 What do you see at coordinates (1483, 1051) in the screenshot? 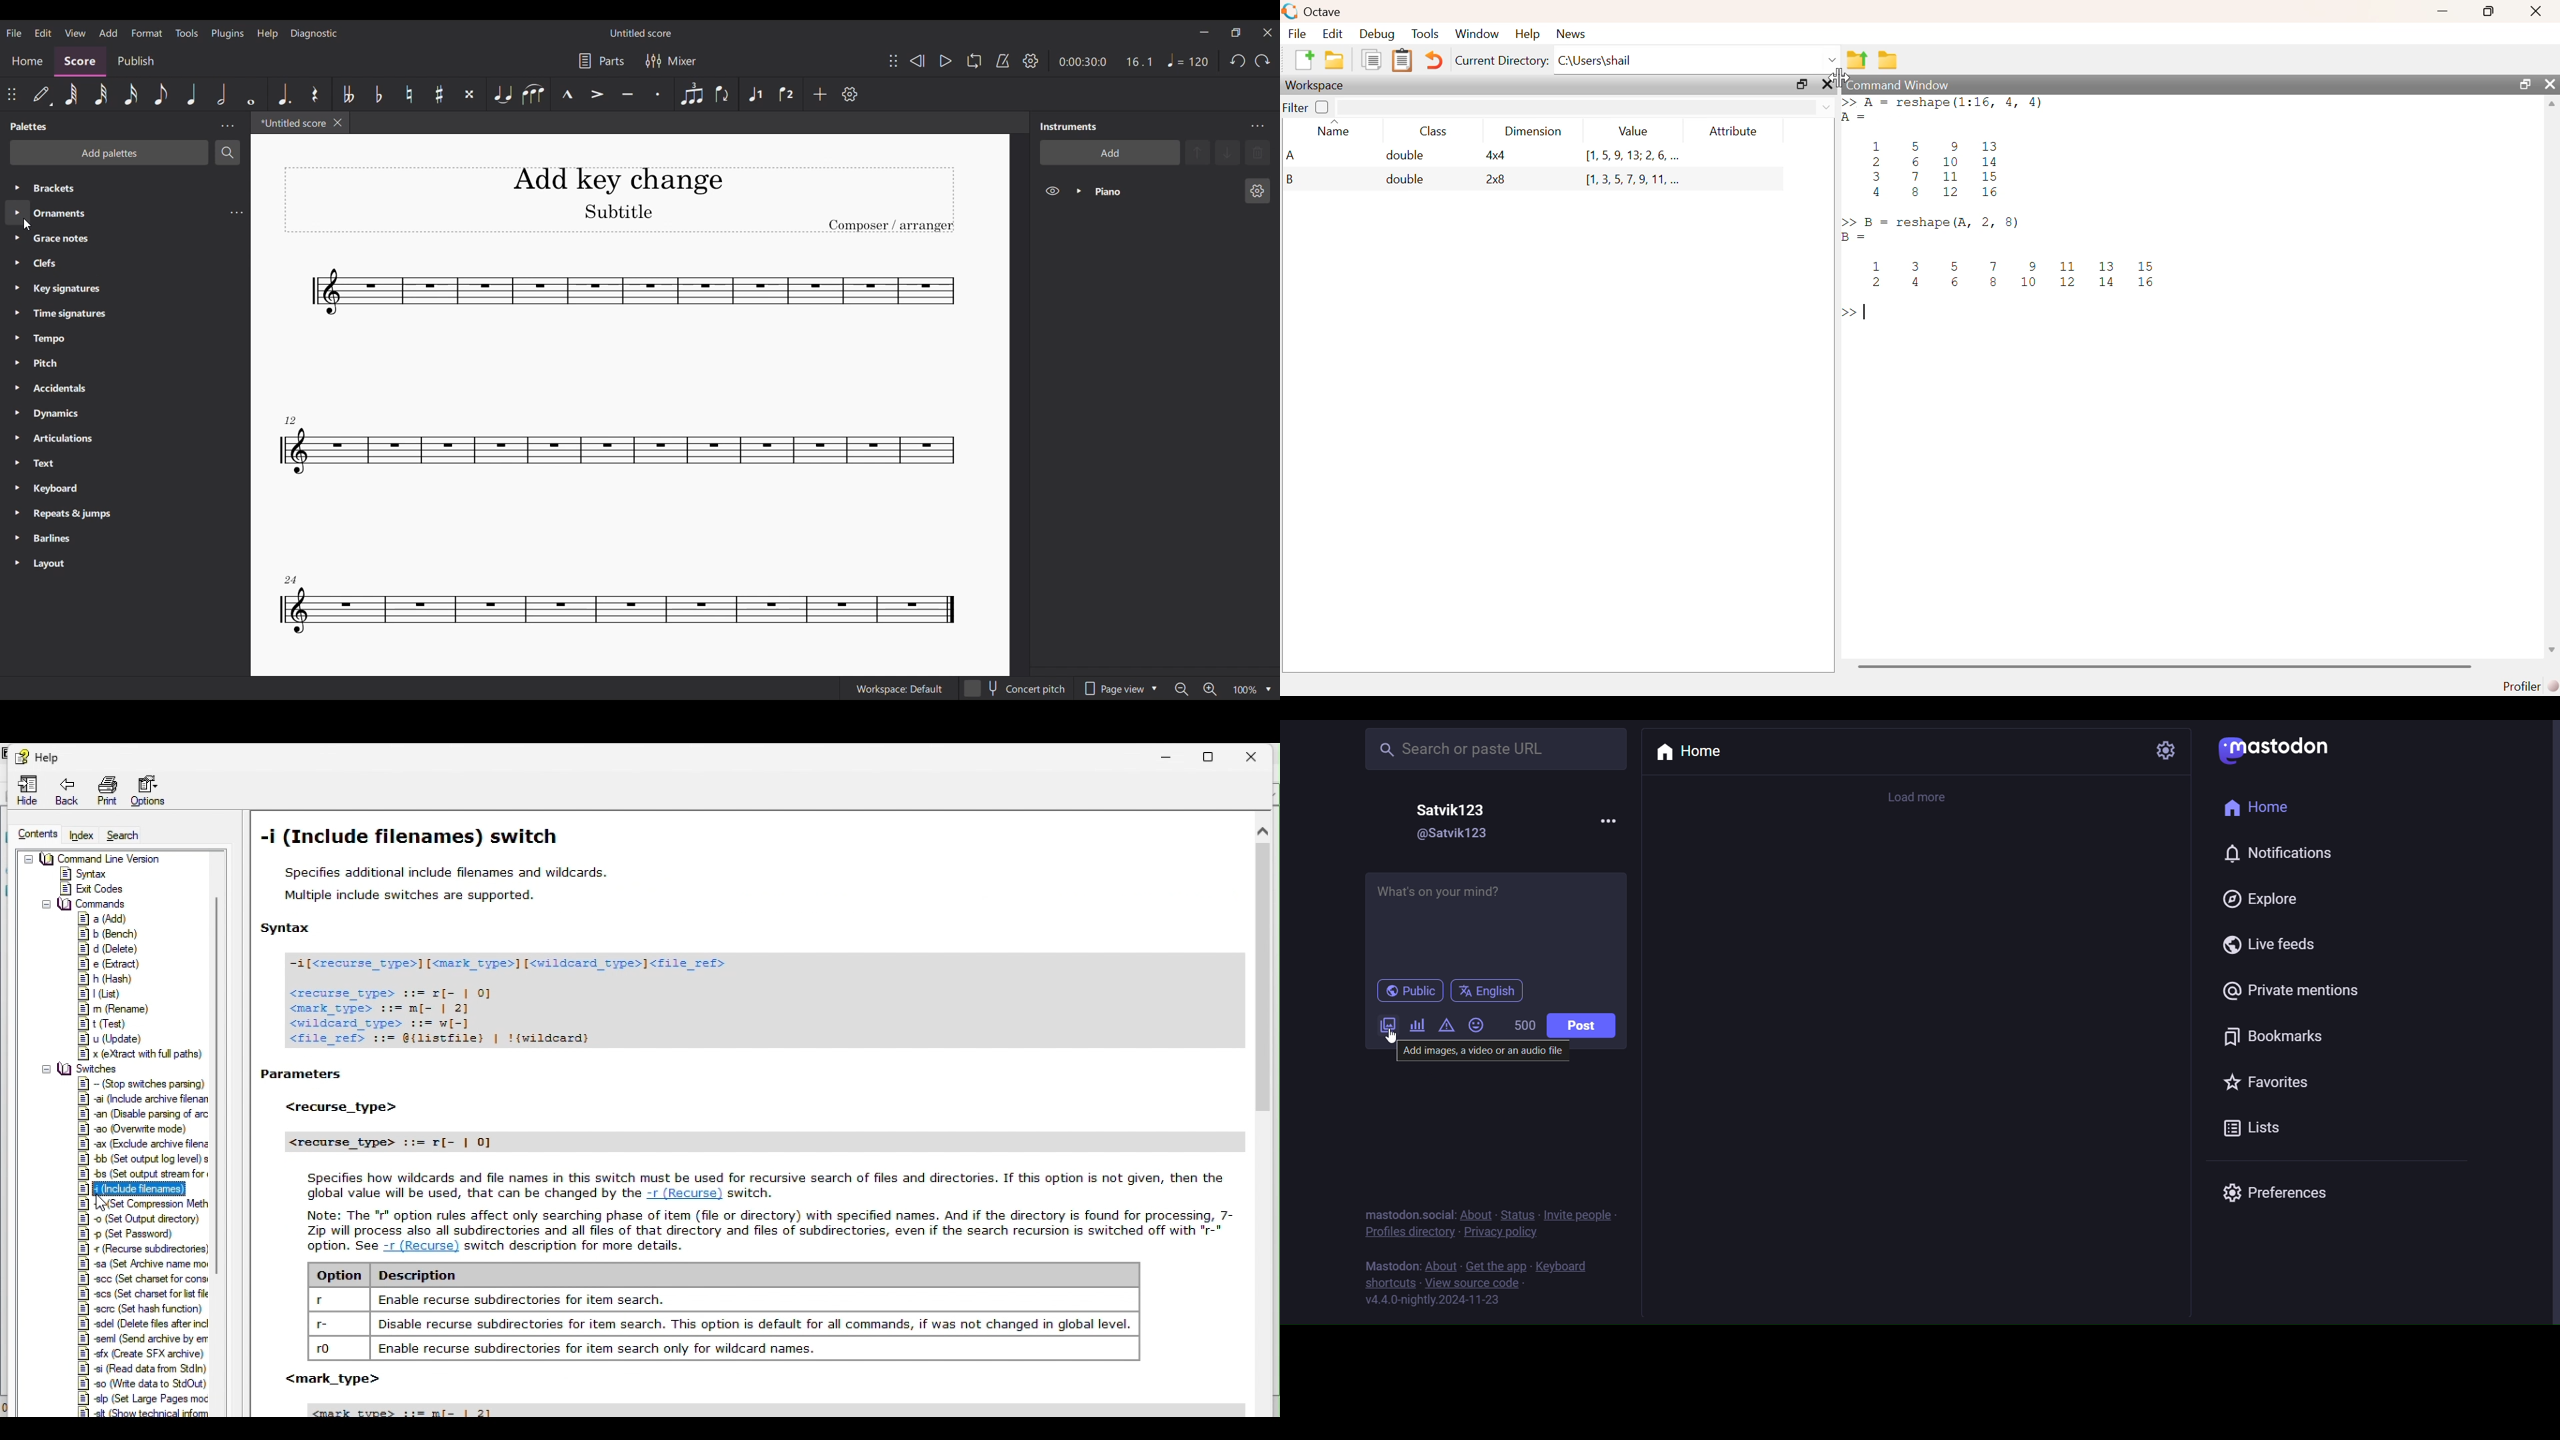
I see `‘Add images, a video or an audio file` at bounding box center [1483, 1051].